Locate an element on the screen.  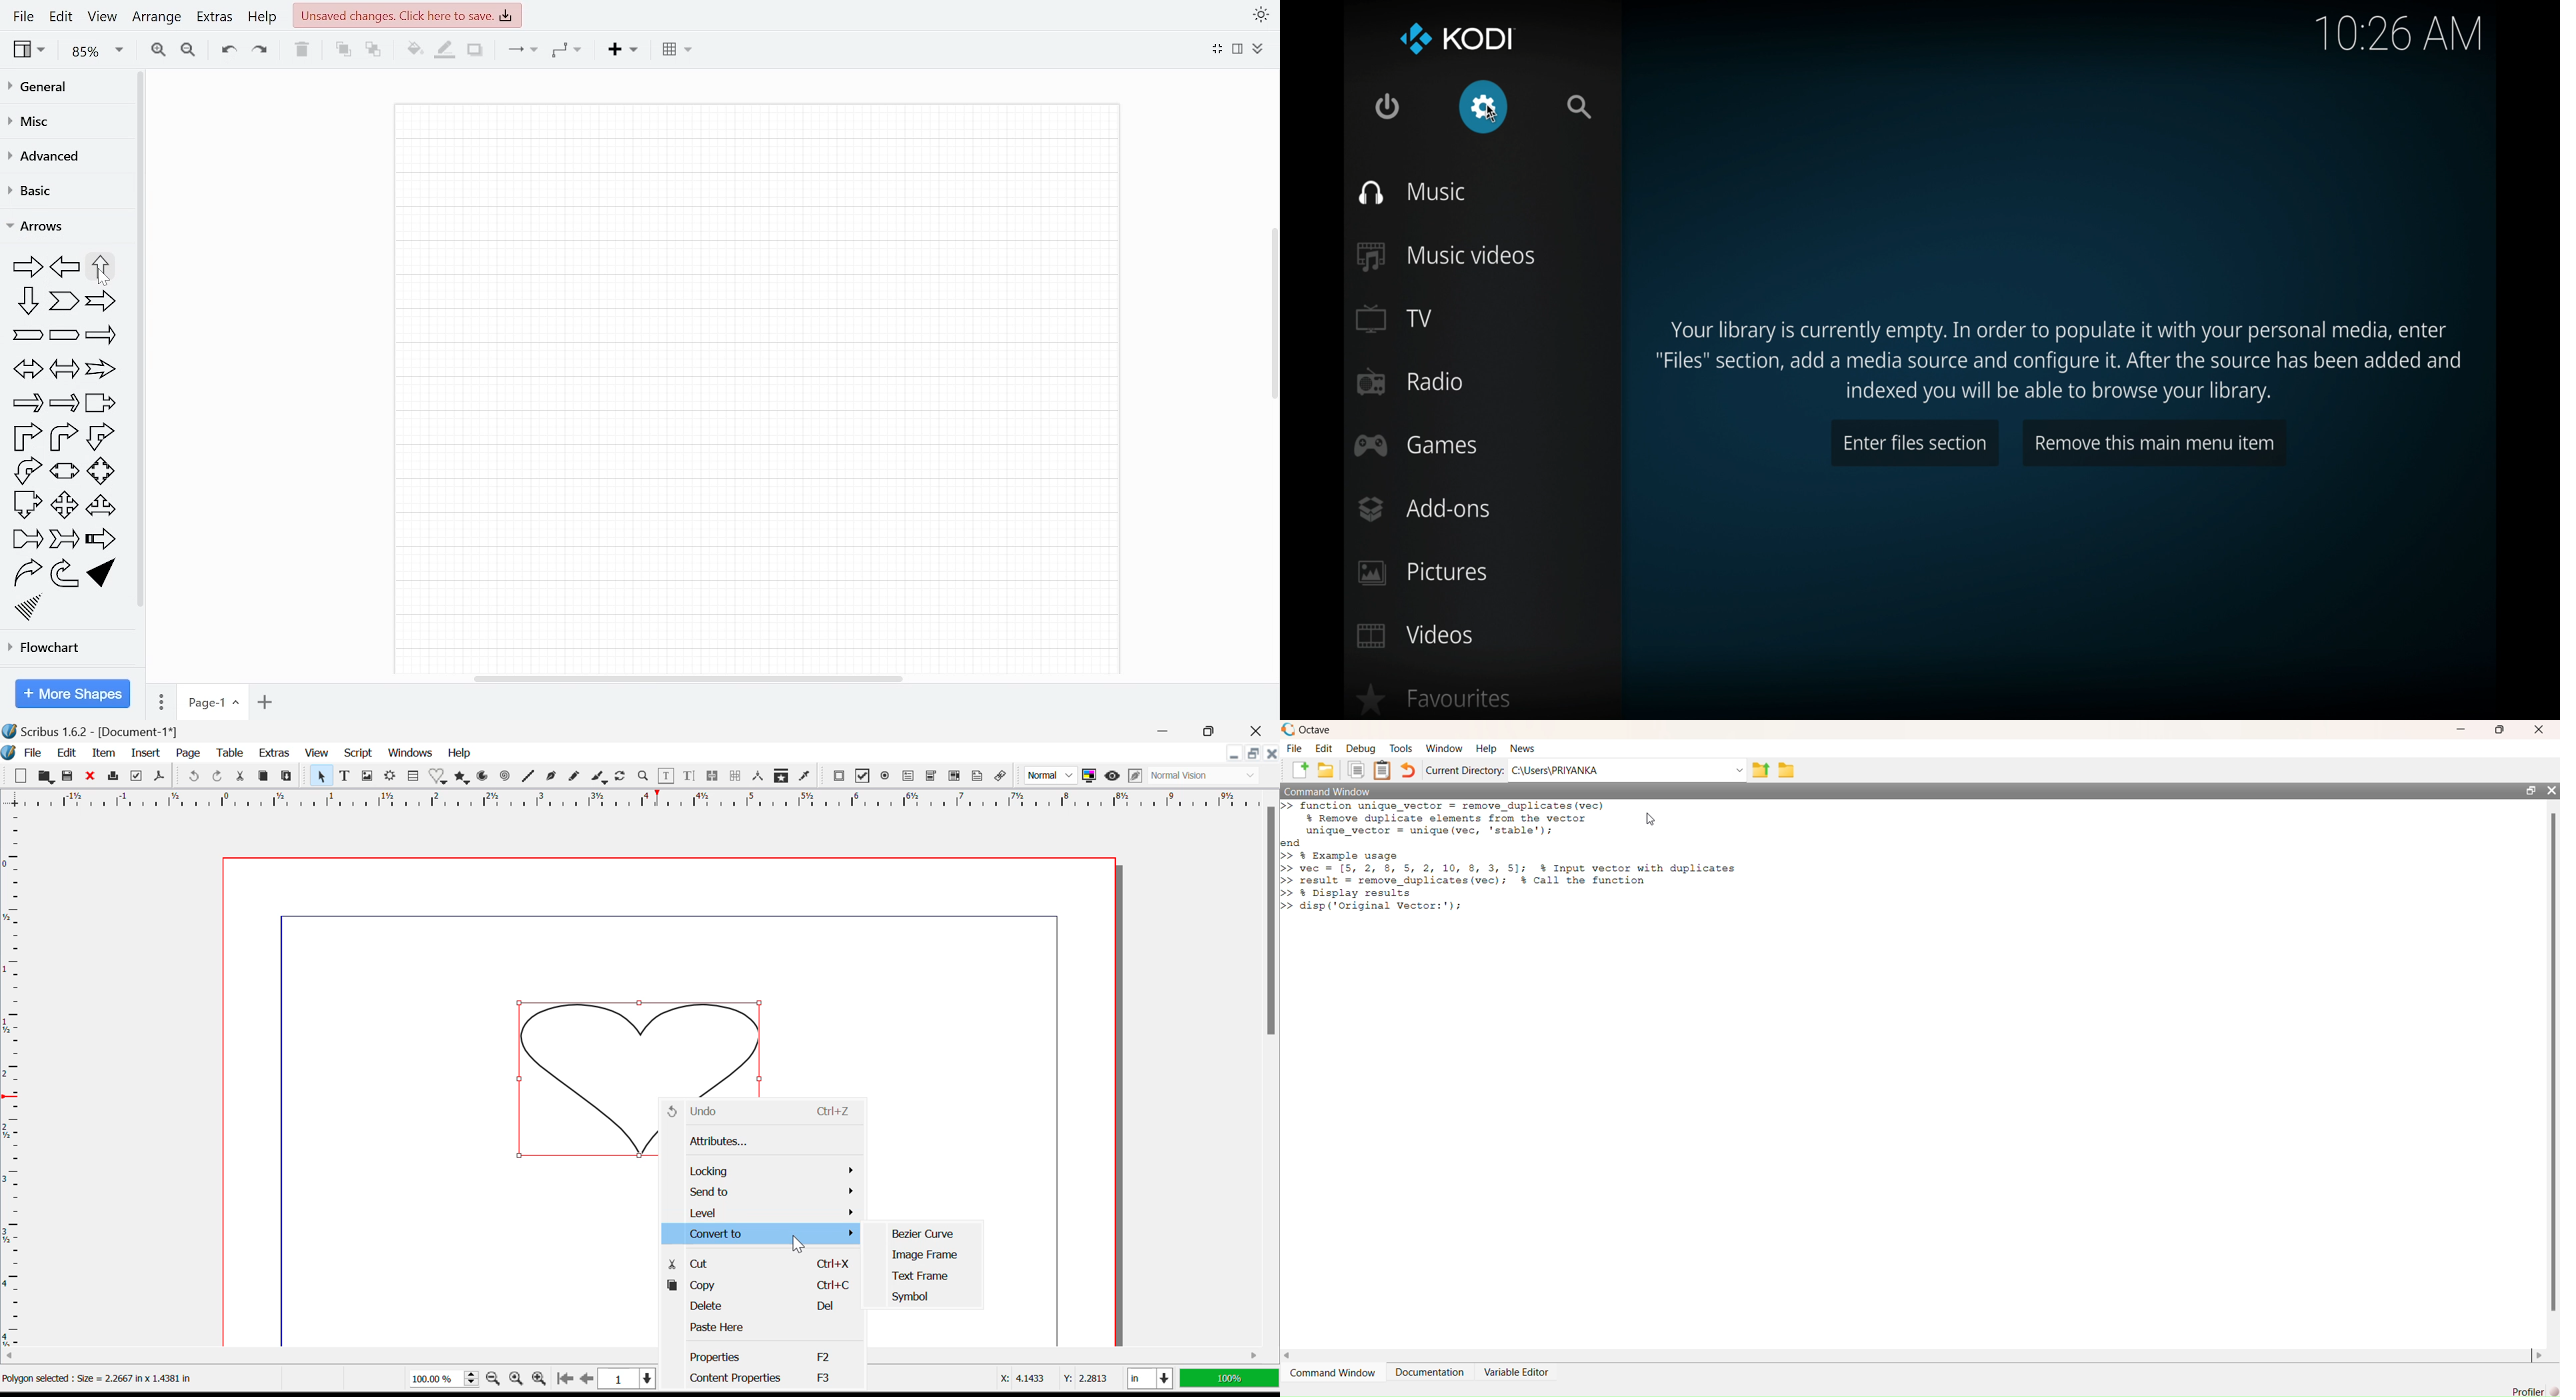
help is located at coordinates (1487, 749).